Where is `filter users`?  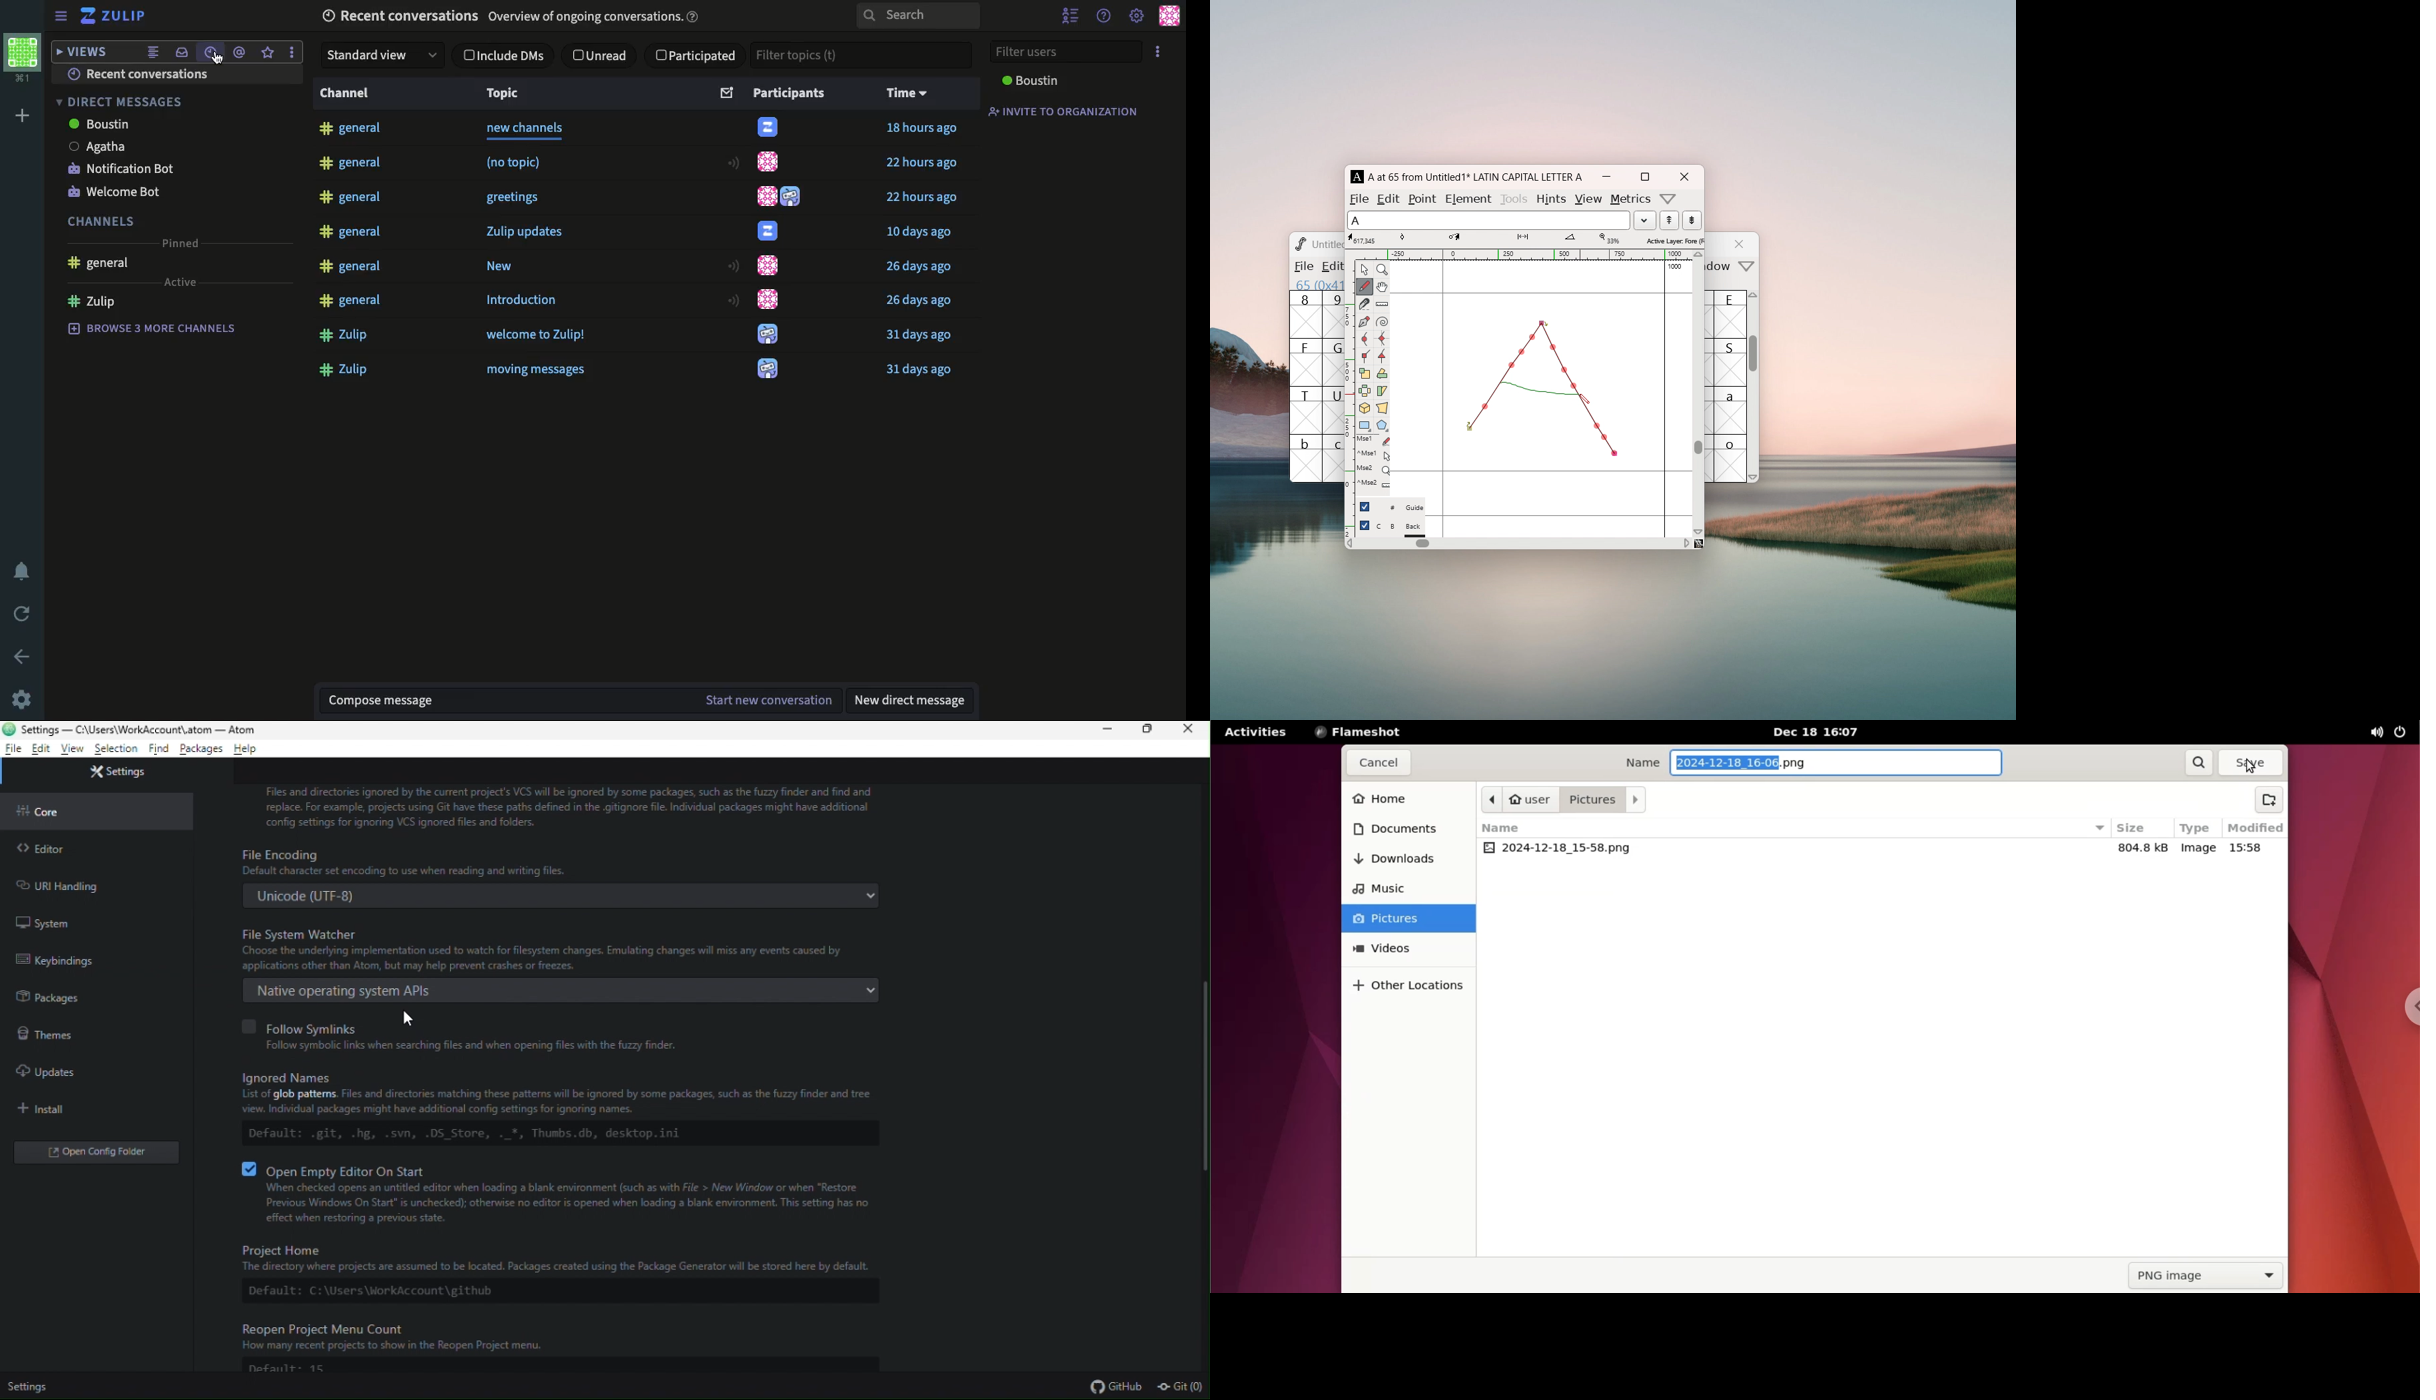
filter users is located at coordinates (1069, 52).